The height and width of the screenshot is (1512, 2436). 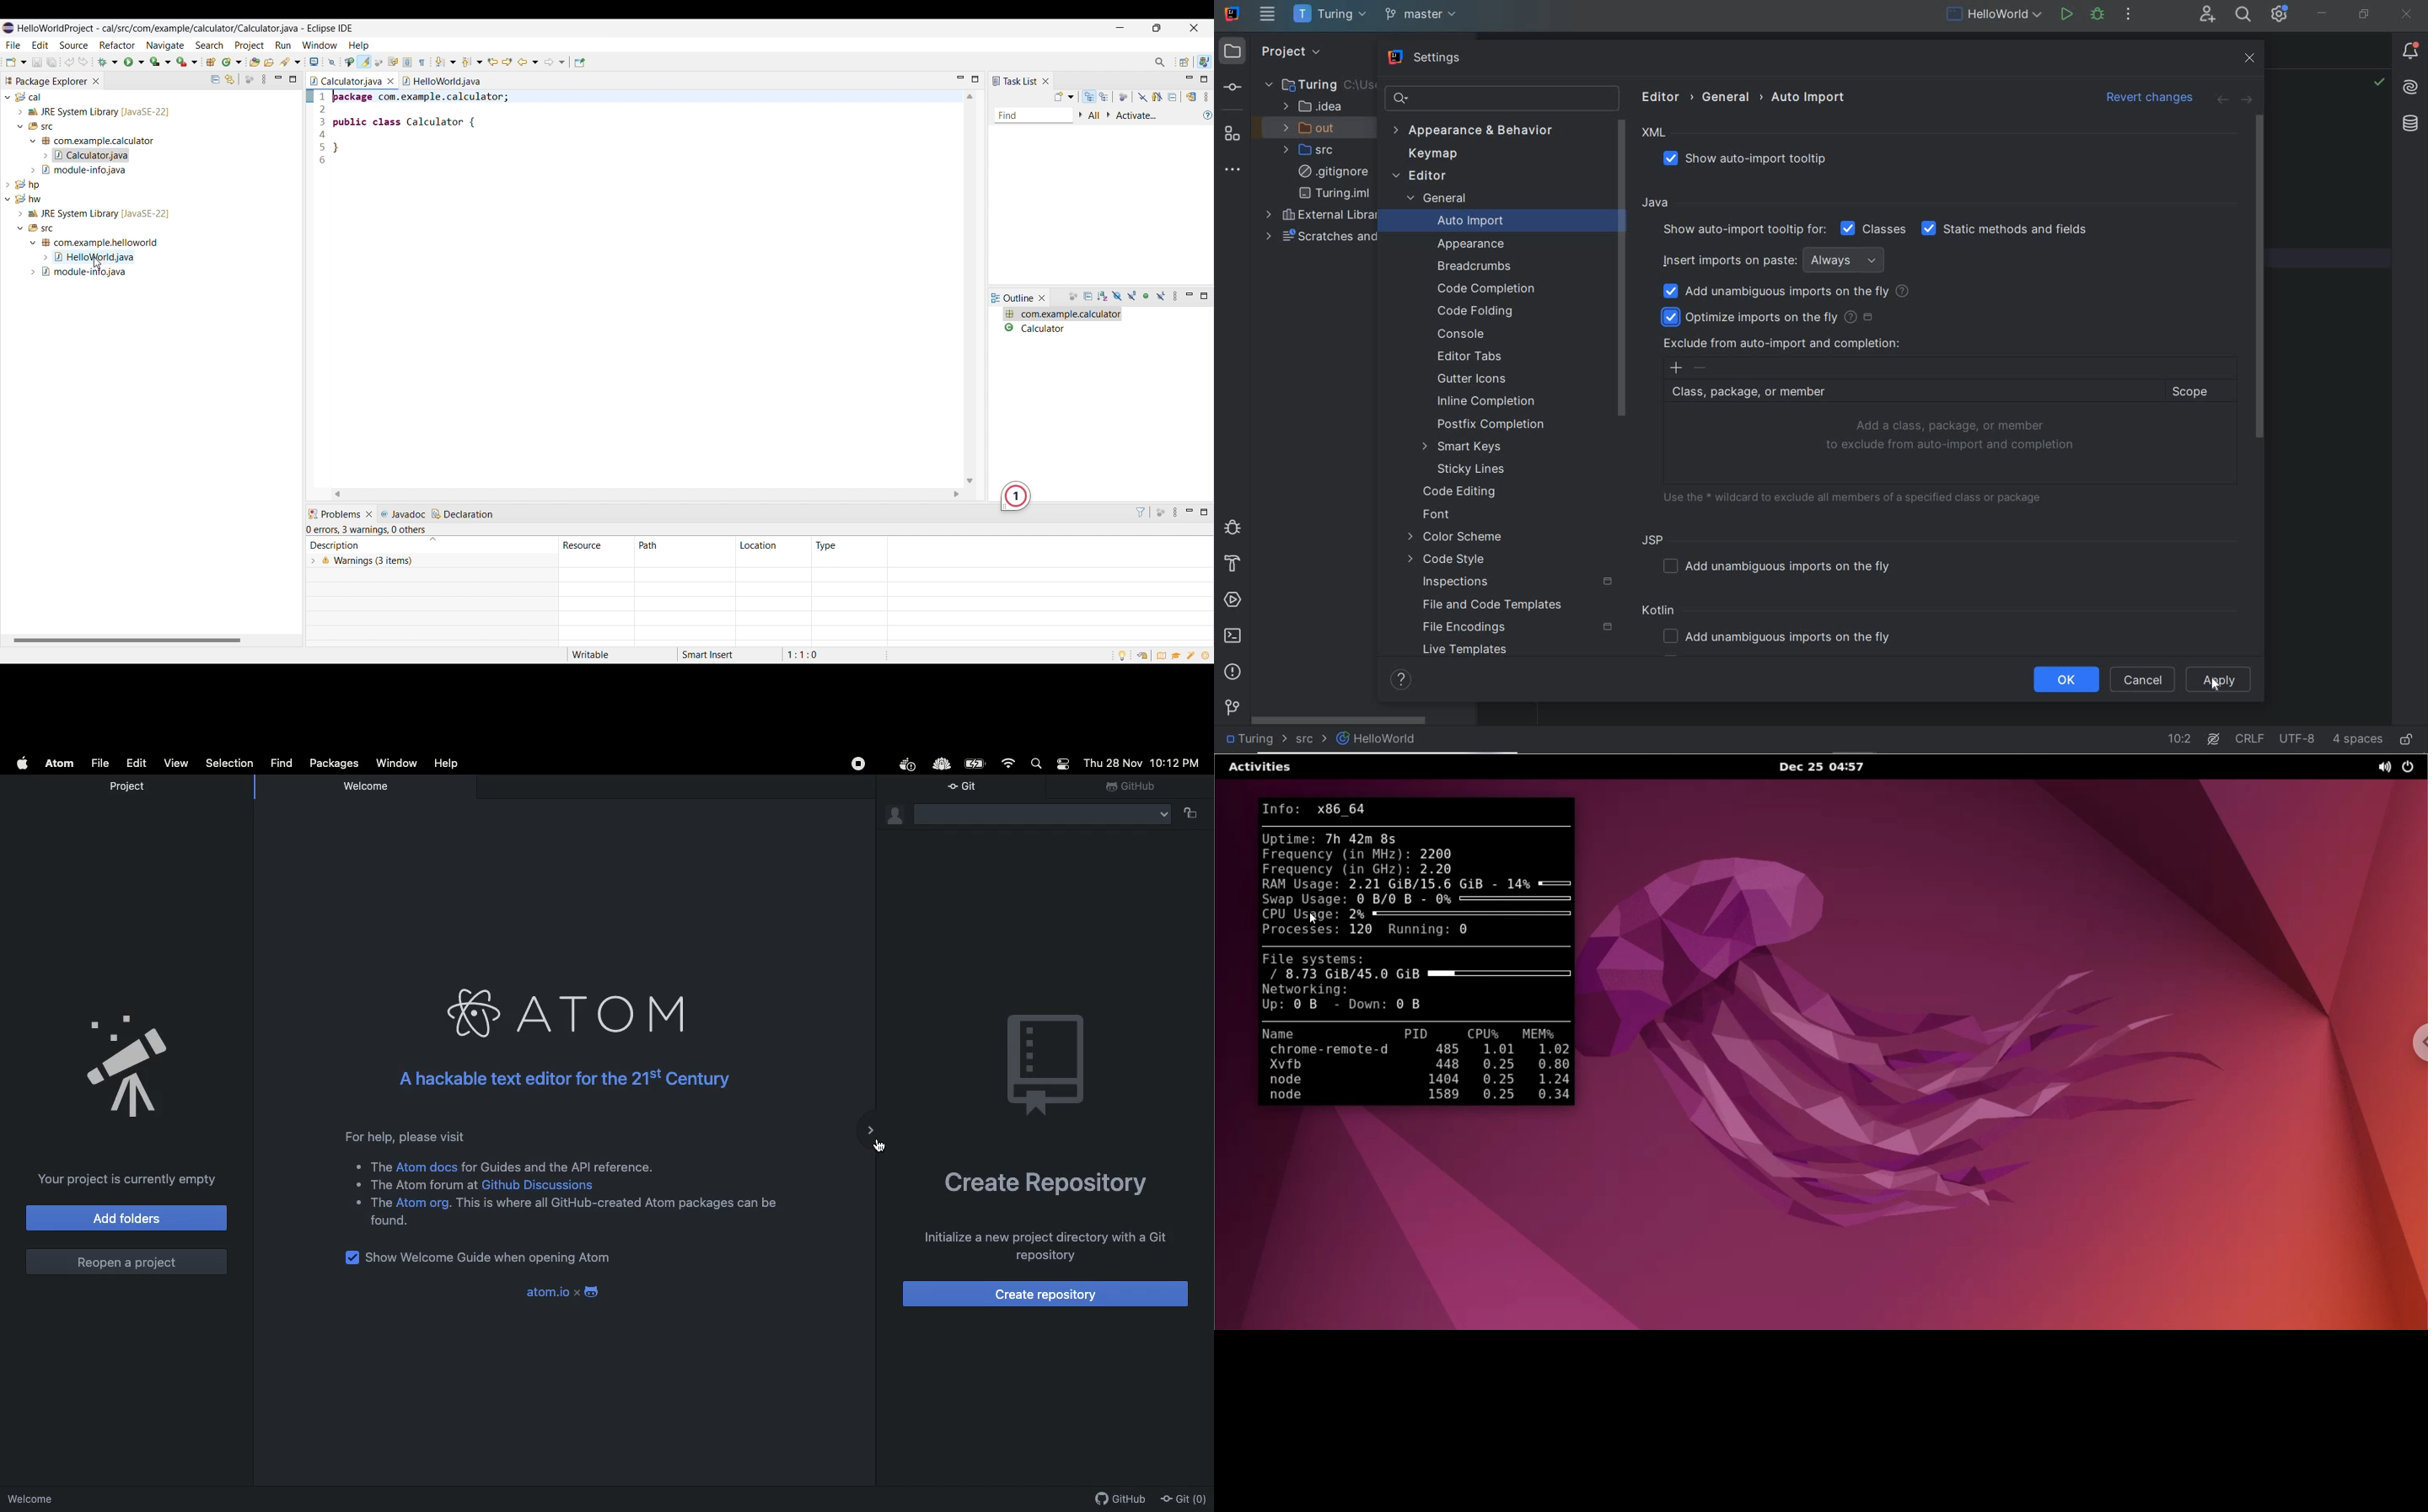 I want to click on MORE ACTIONS, so click(x=2128, y=13).